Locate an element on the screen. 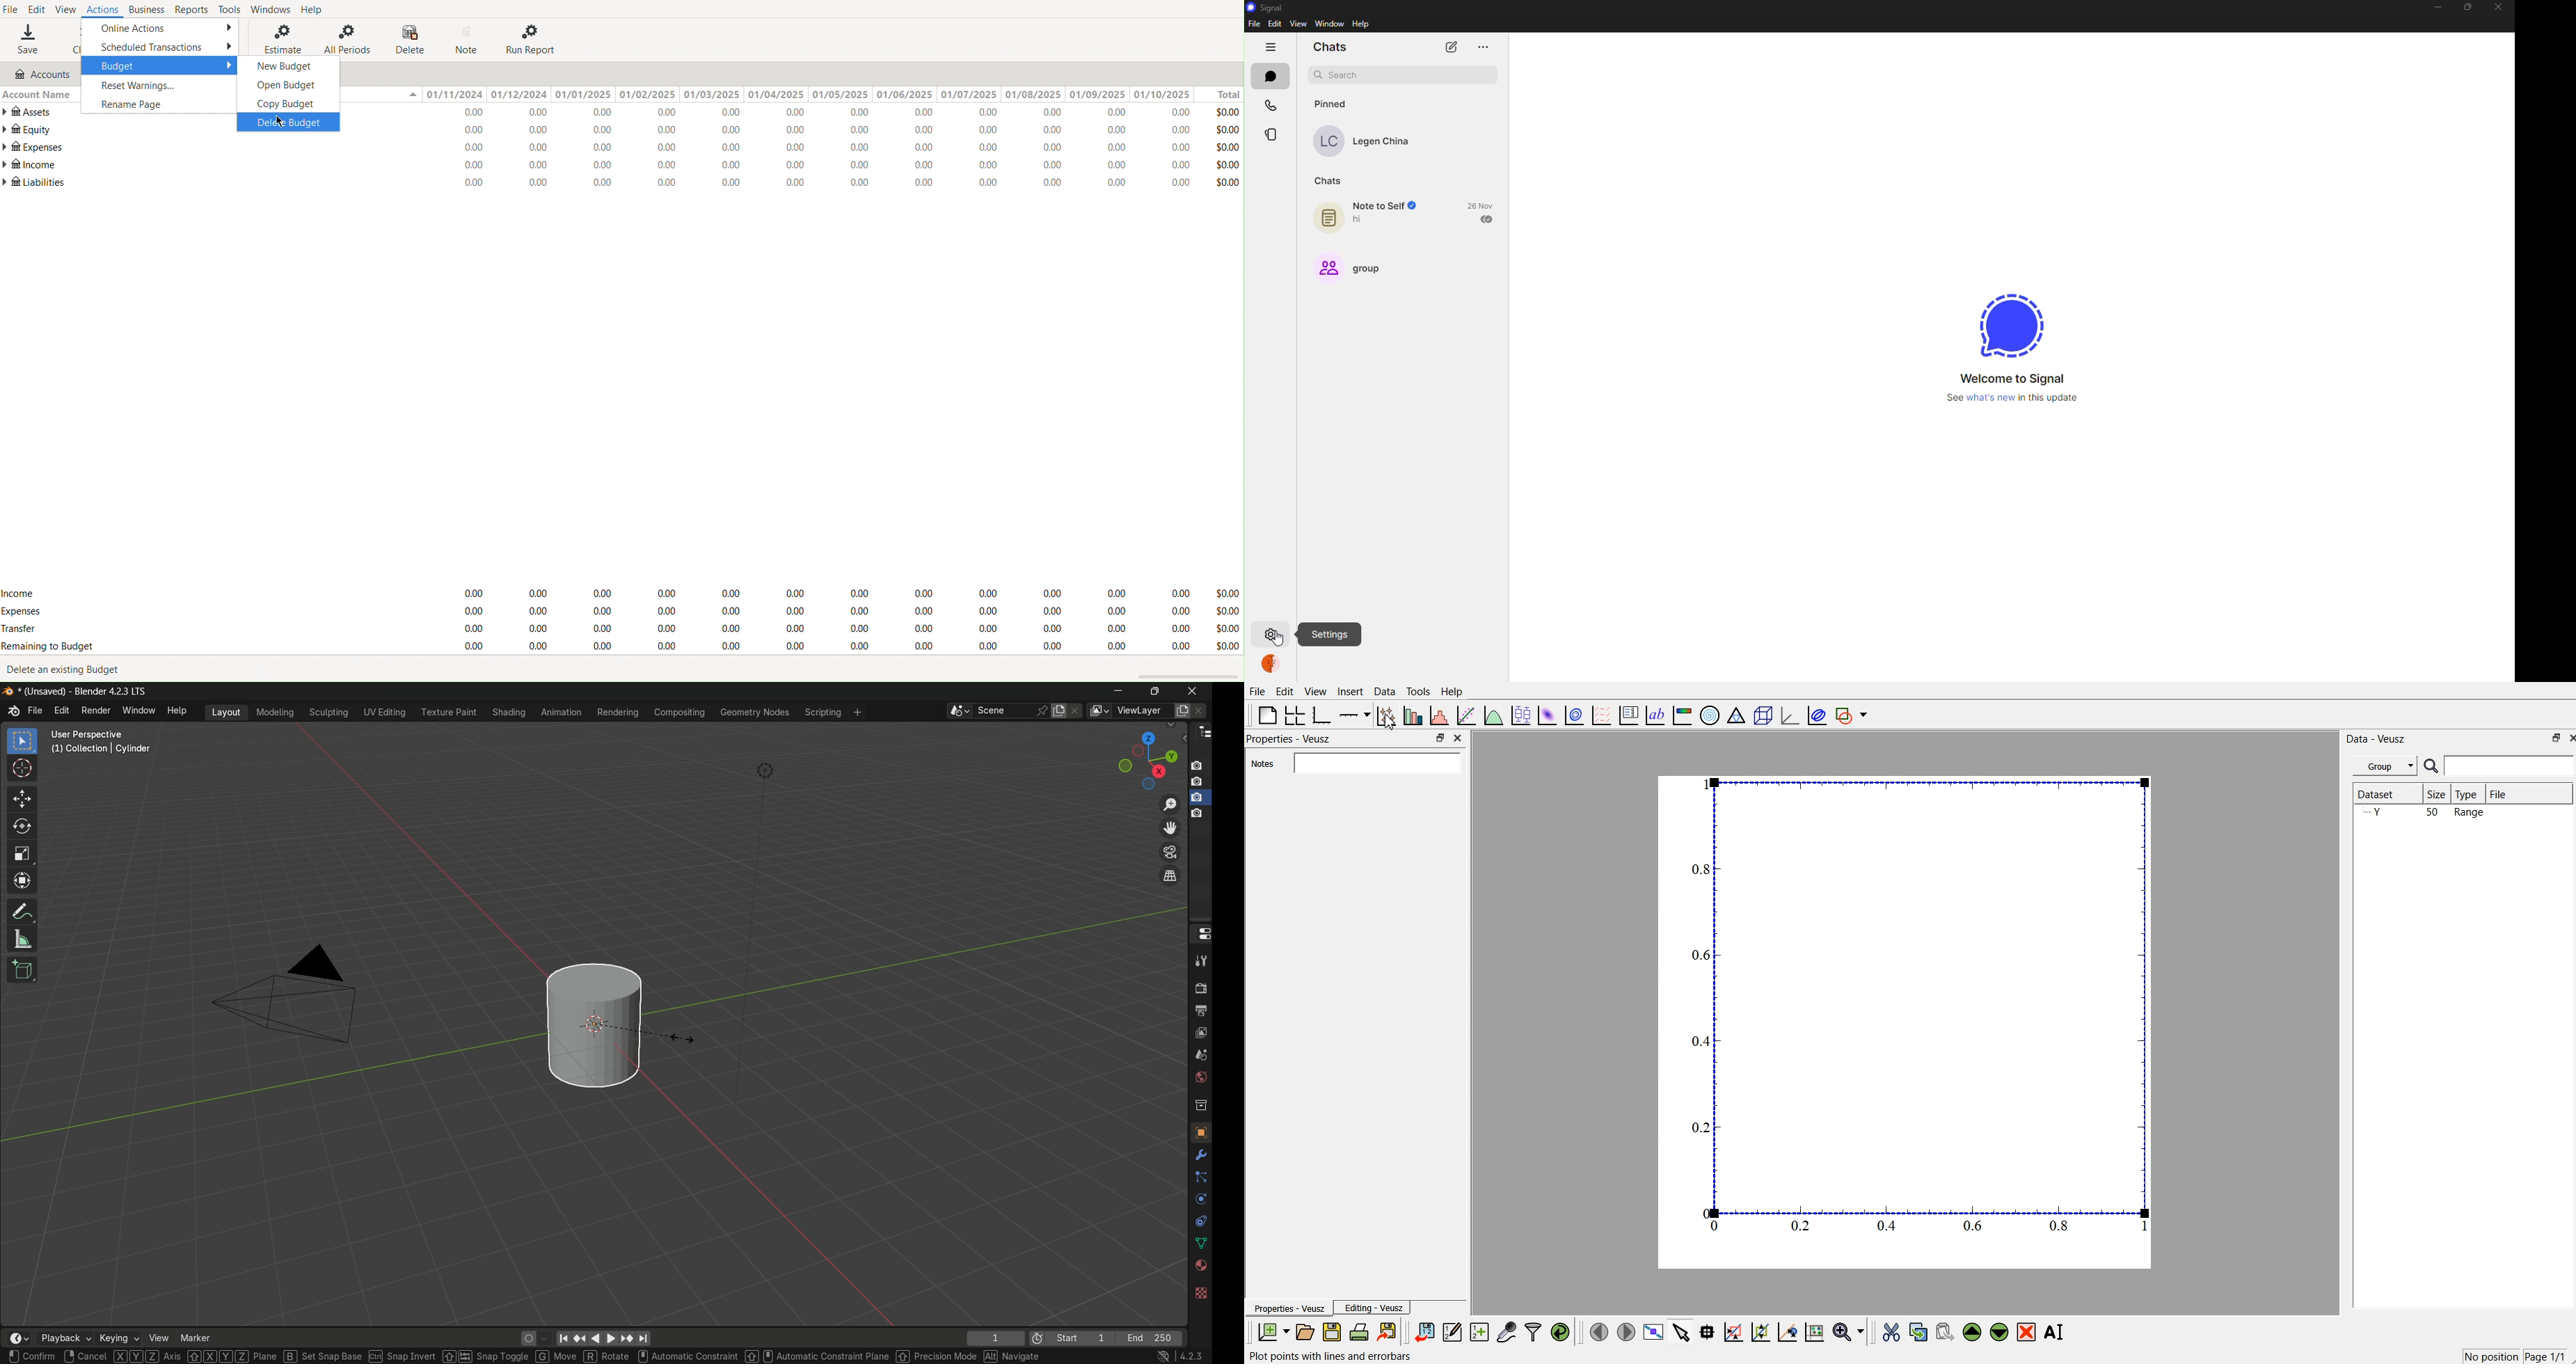  transform is located at coordinates (22, 883).